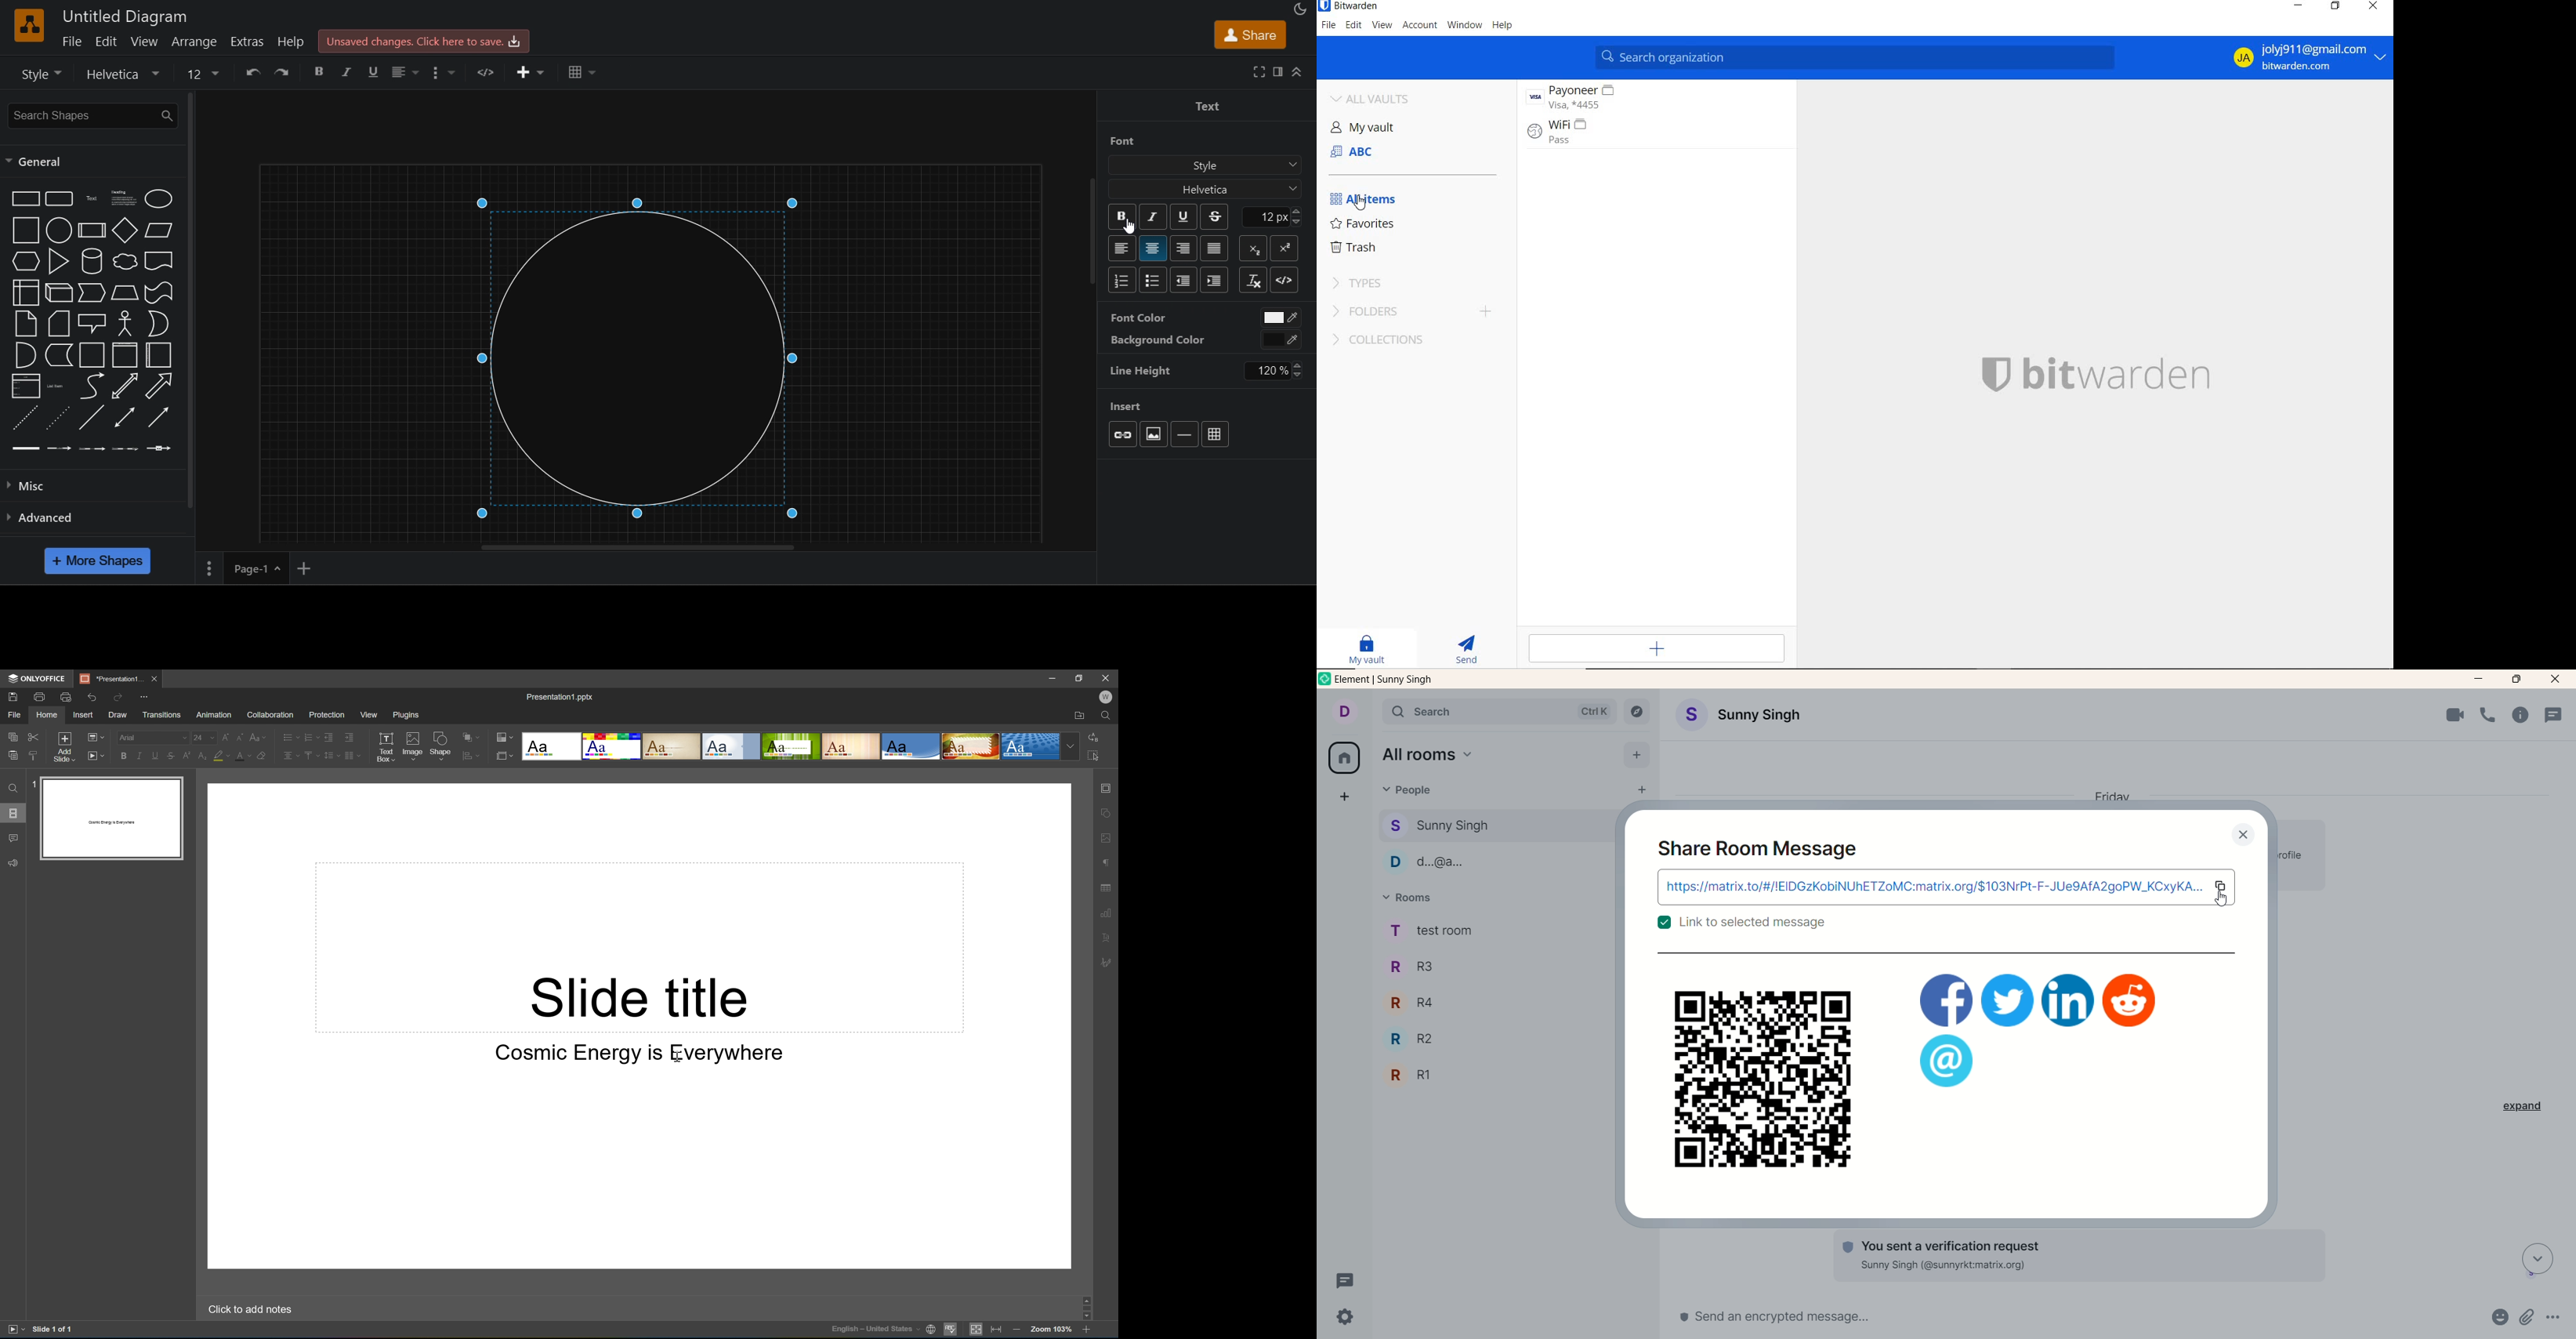  What do you see at coordinates (1123, 434) in the screenshot?
I see `link` at bounding box center [1123, 434].